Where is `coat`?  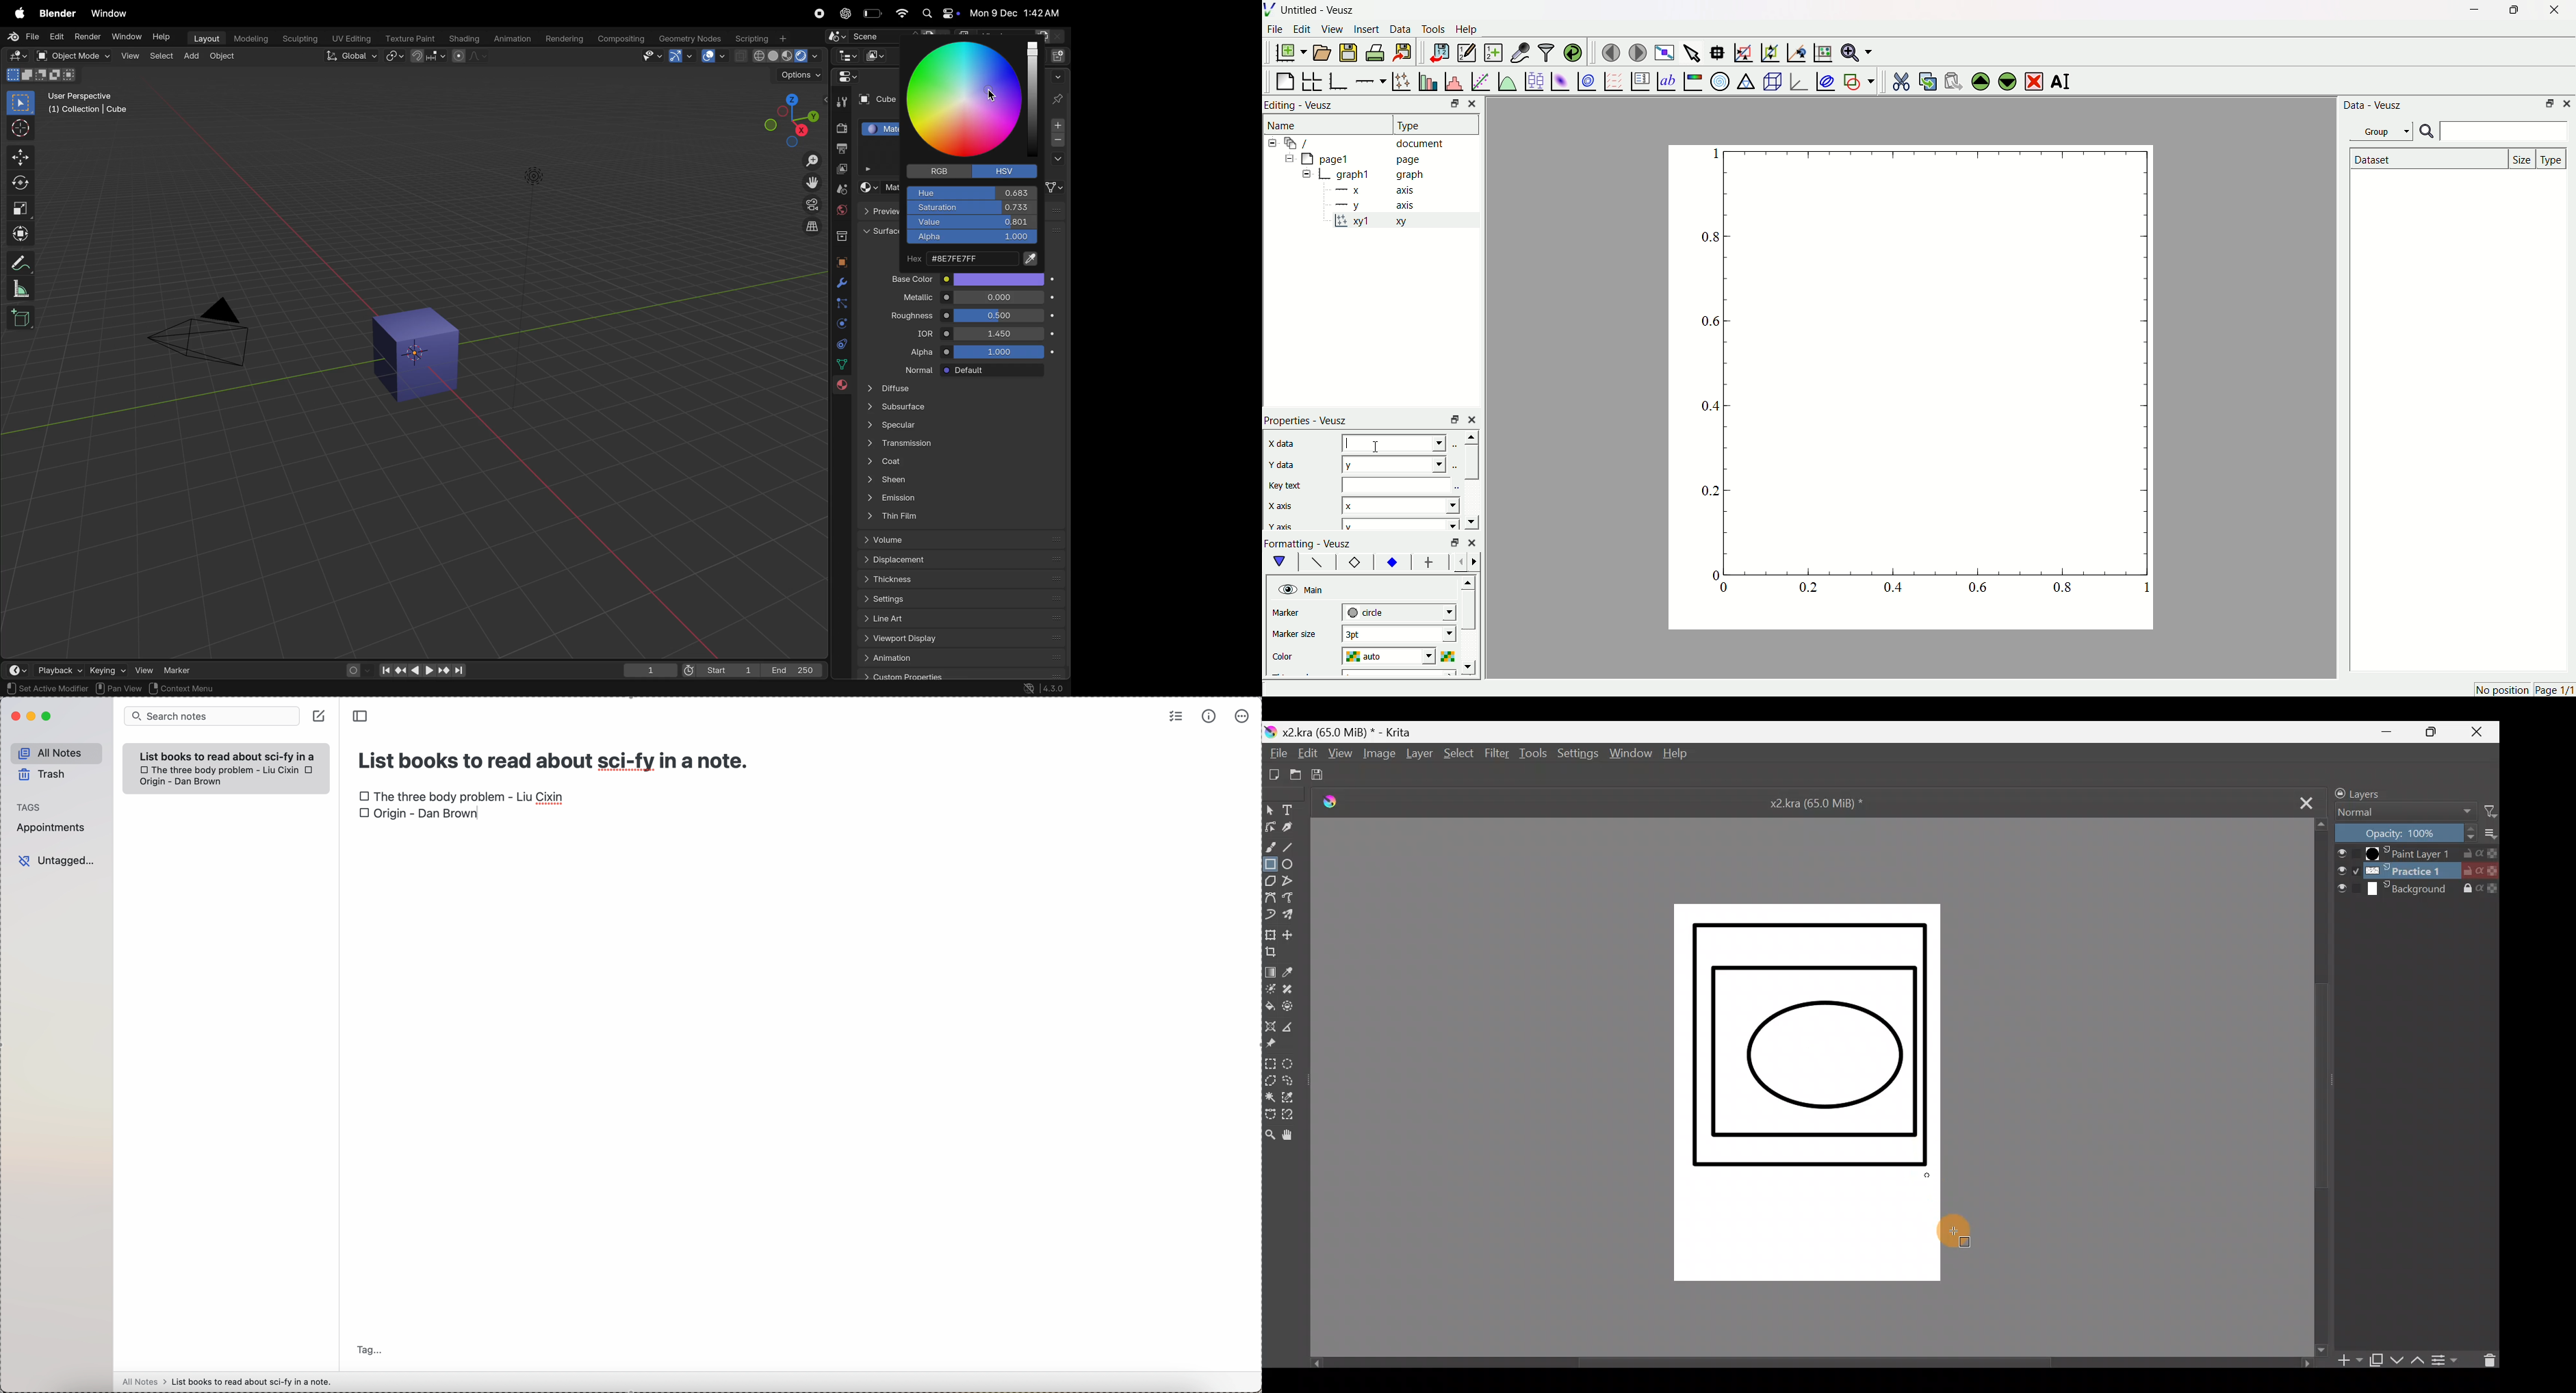
coat is located at coordinates (955, 463).